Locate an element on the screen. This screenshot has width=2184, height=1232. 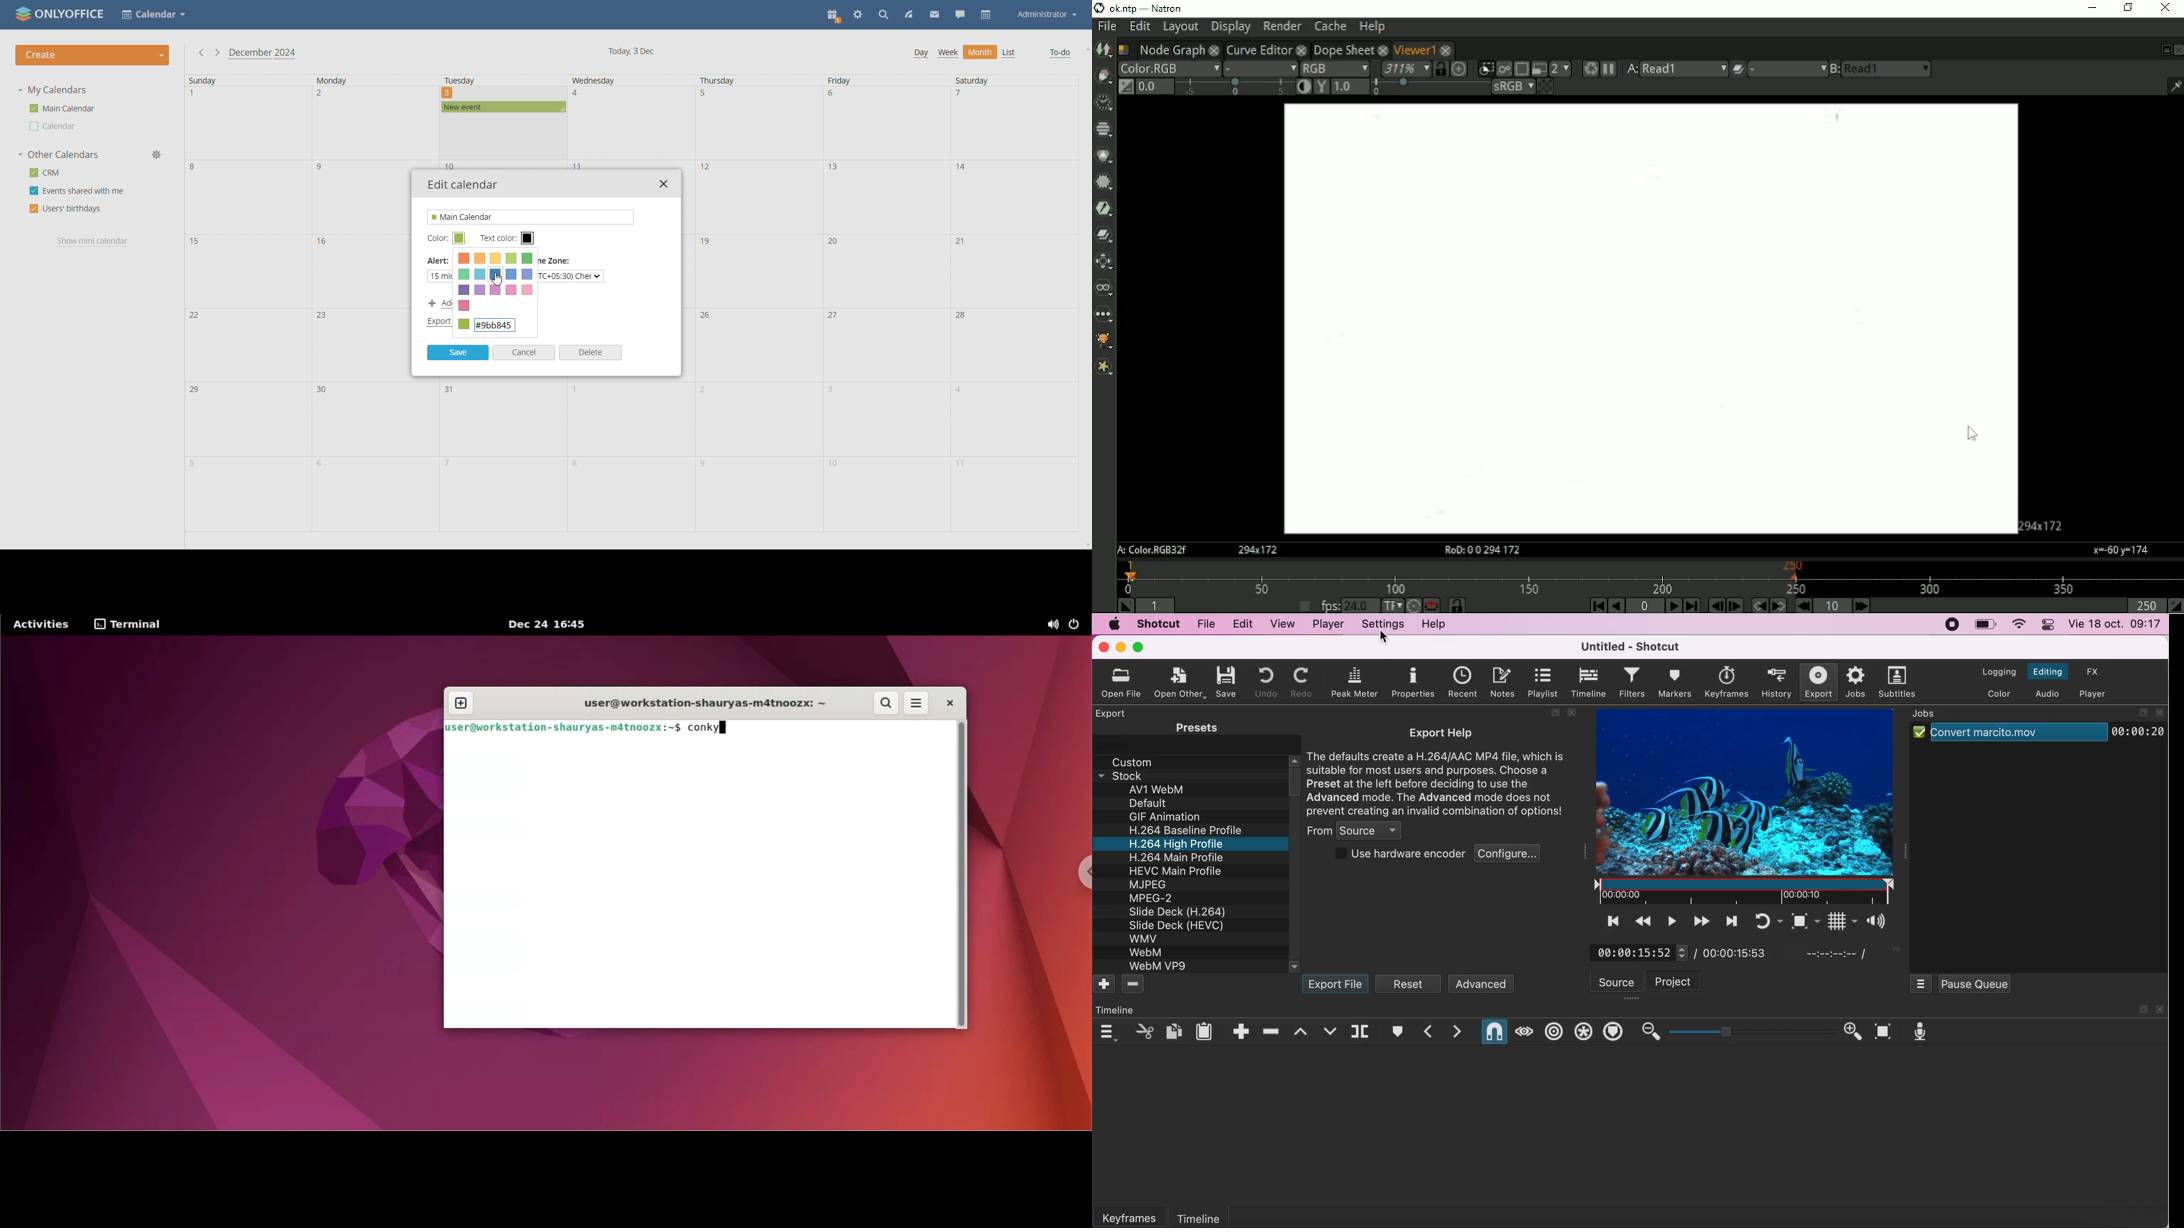
date is located at coordinates (758, 197).